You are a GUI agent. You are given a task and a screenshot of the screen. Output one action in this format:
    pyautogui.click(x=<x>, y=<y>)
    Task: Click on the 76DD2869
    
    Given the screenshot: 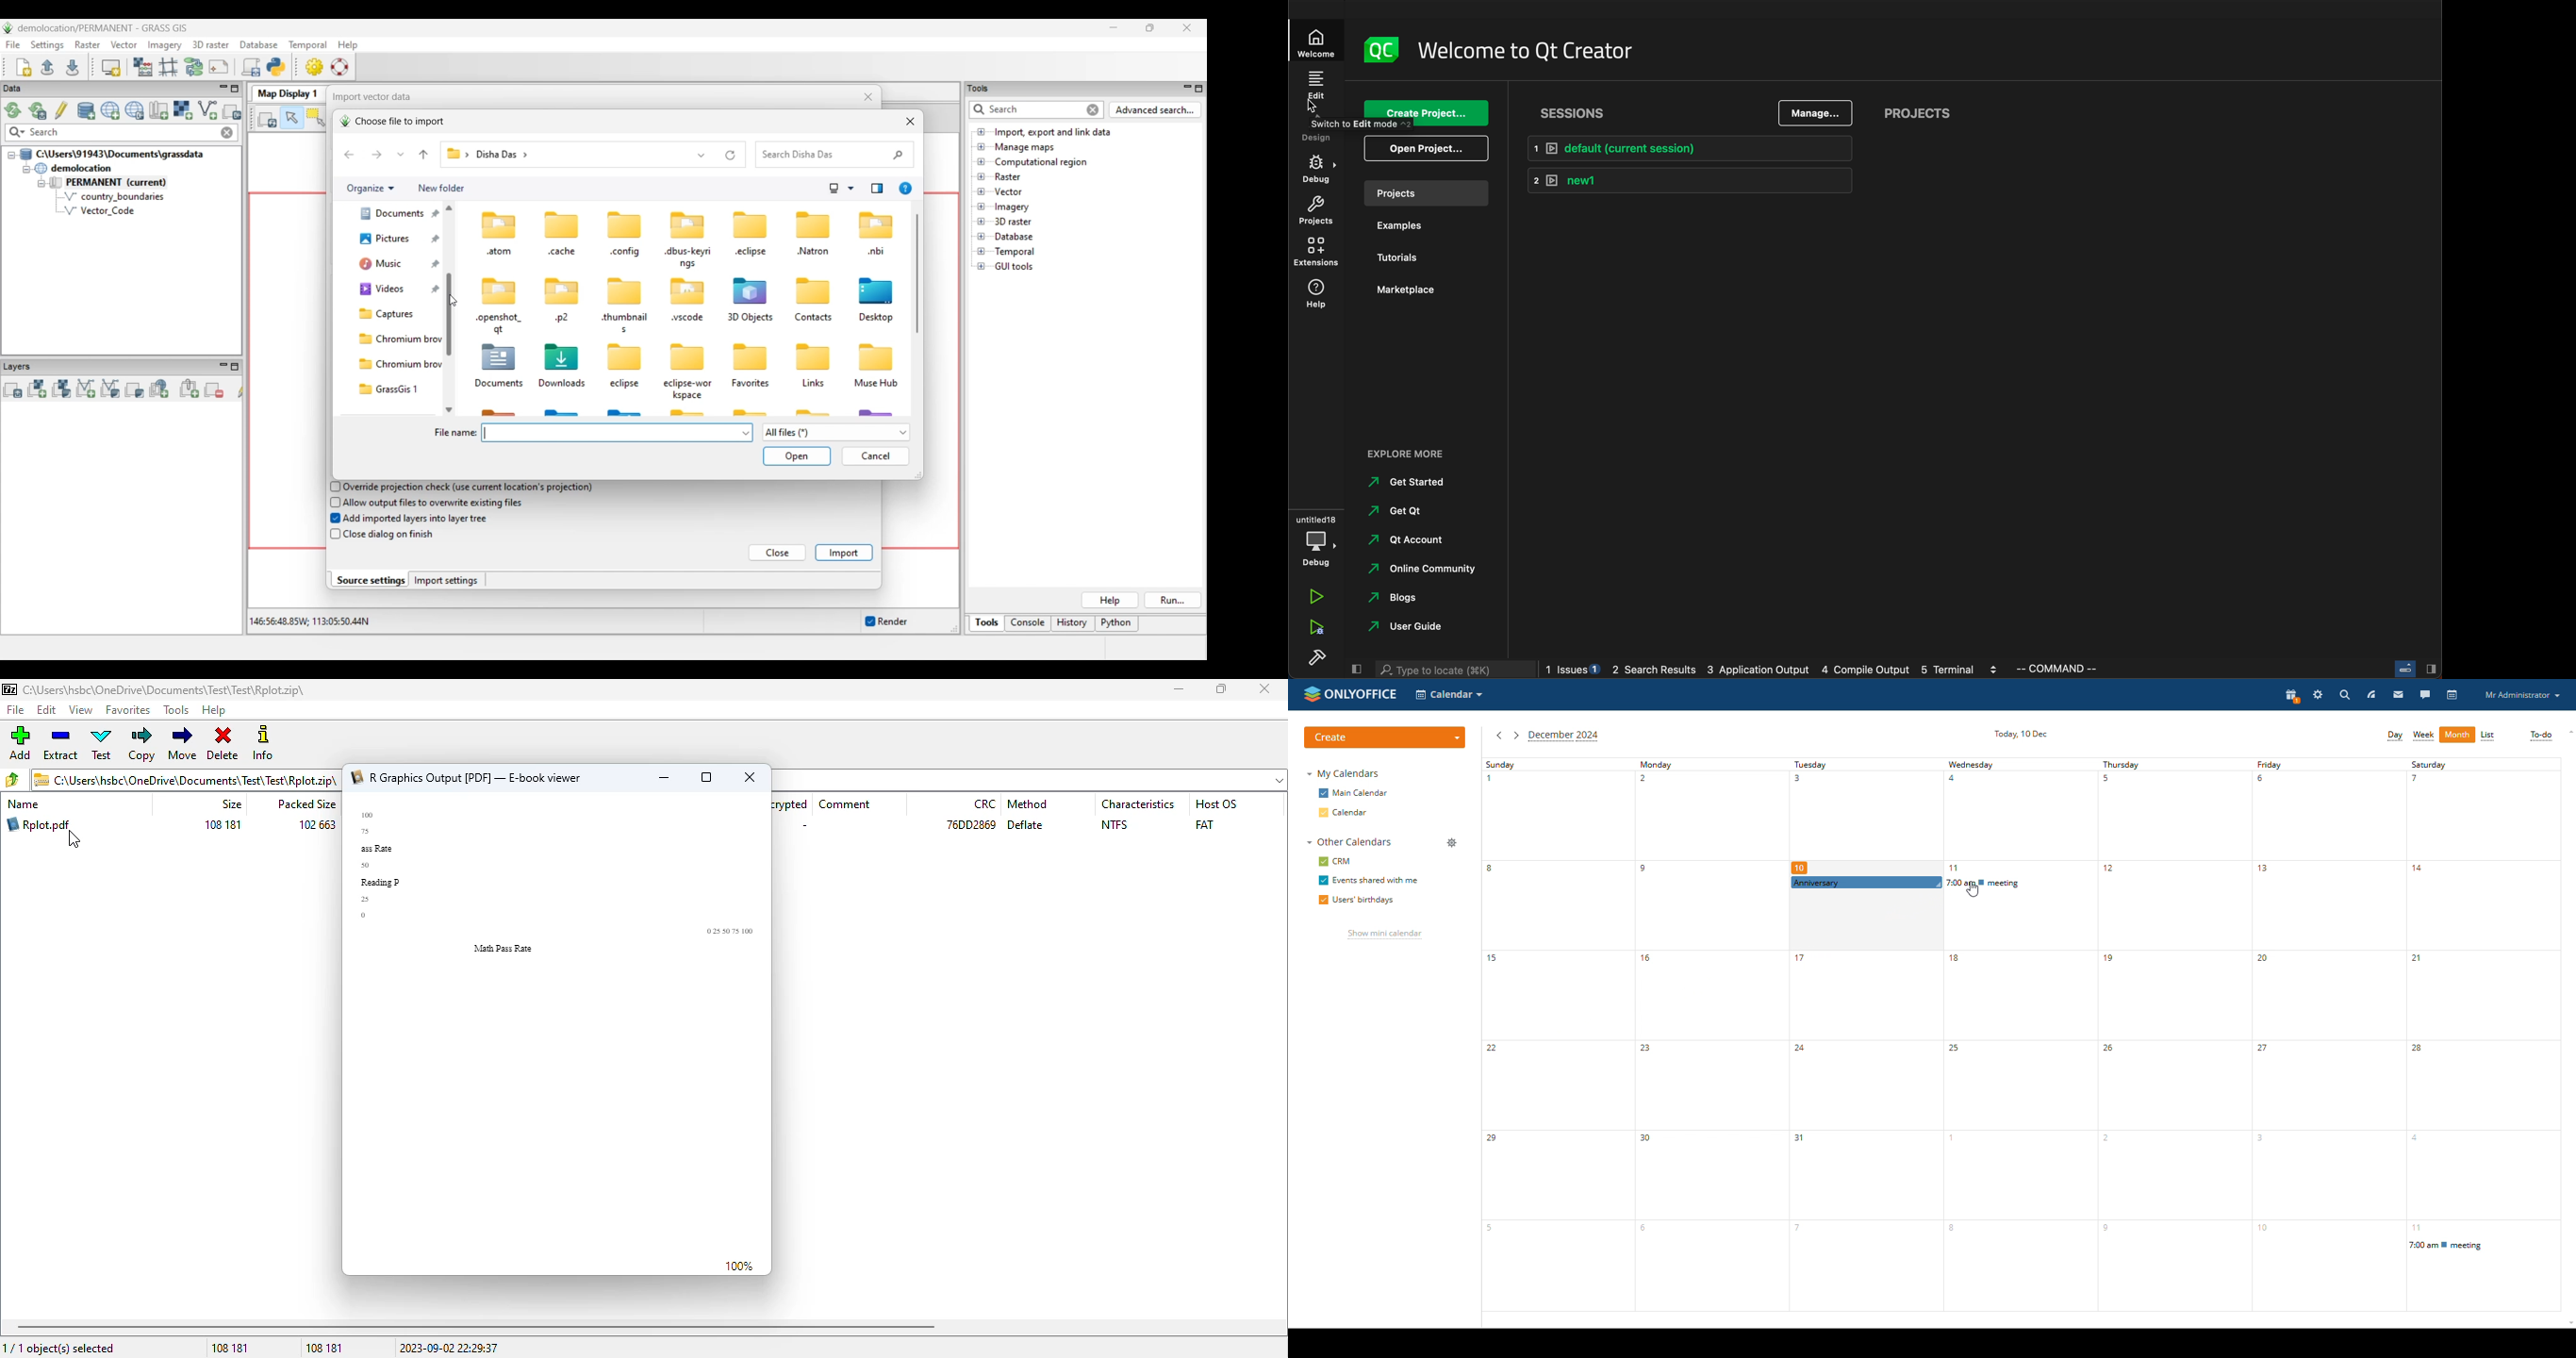 What is the action you would take?
    pyautogui.click(x=971, y=825)
    